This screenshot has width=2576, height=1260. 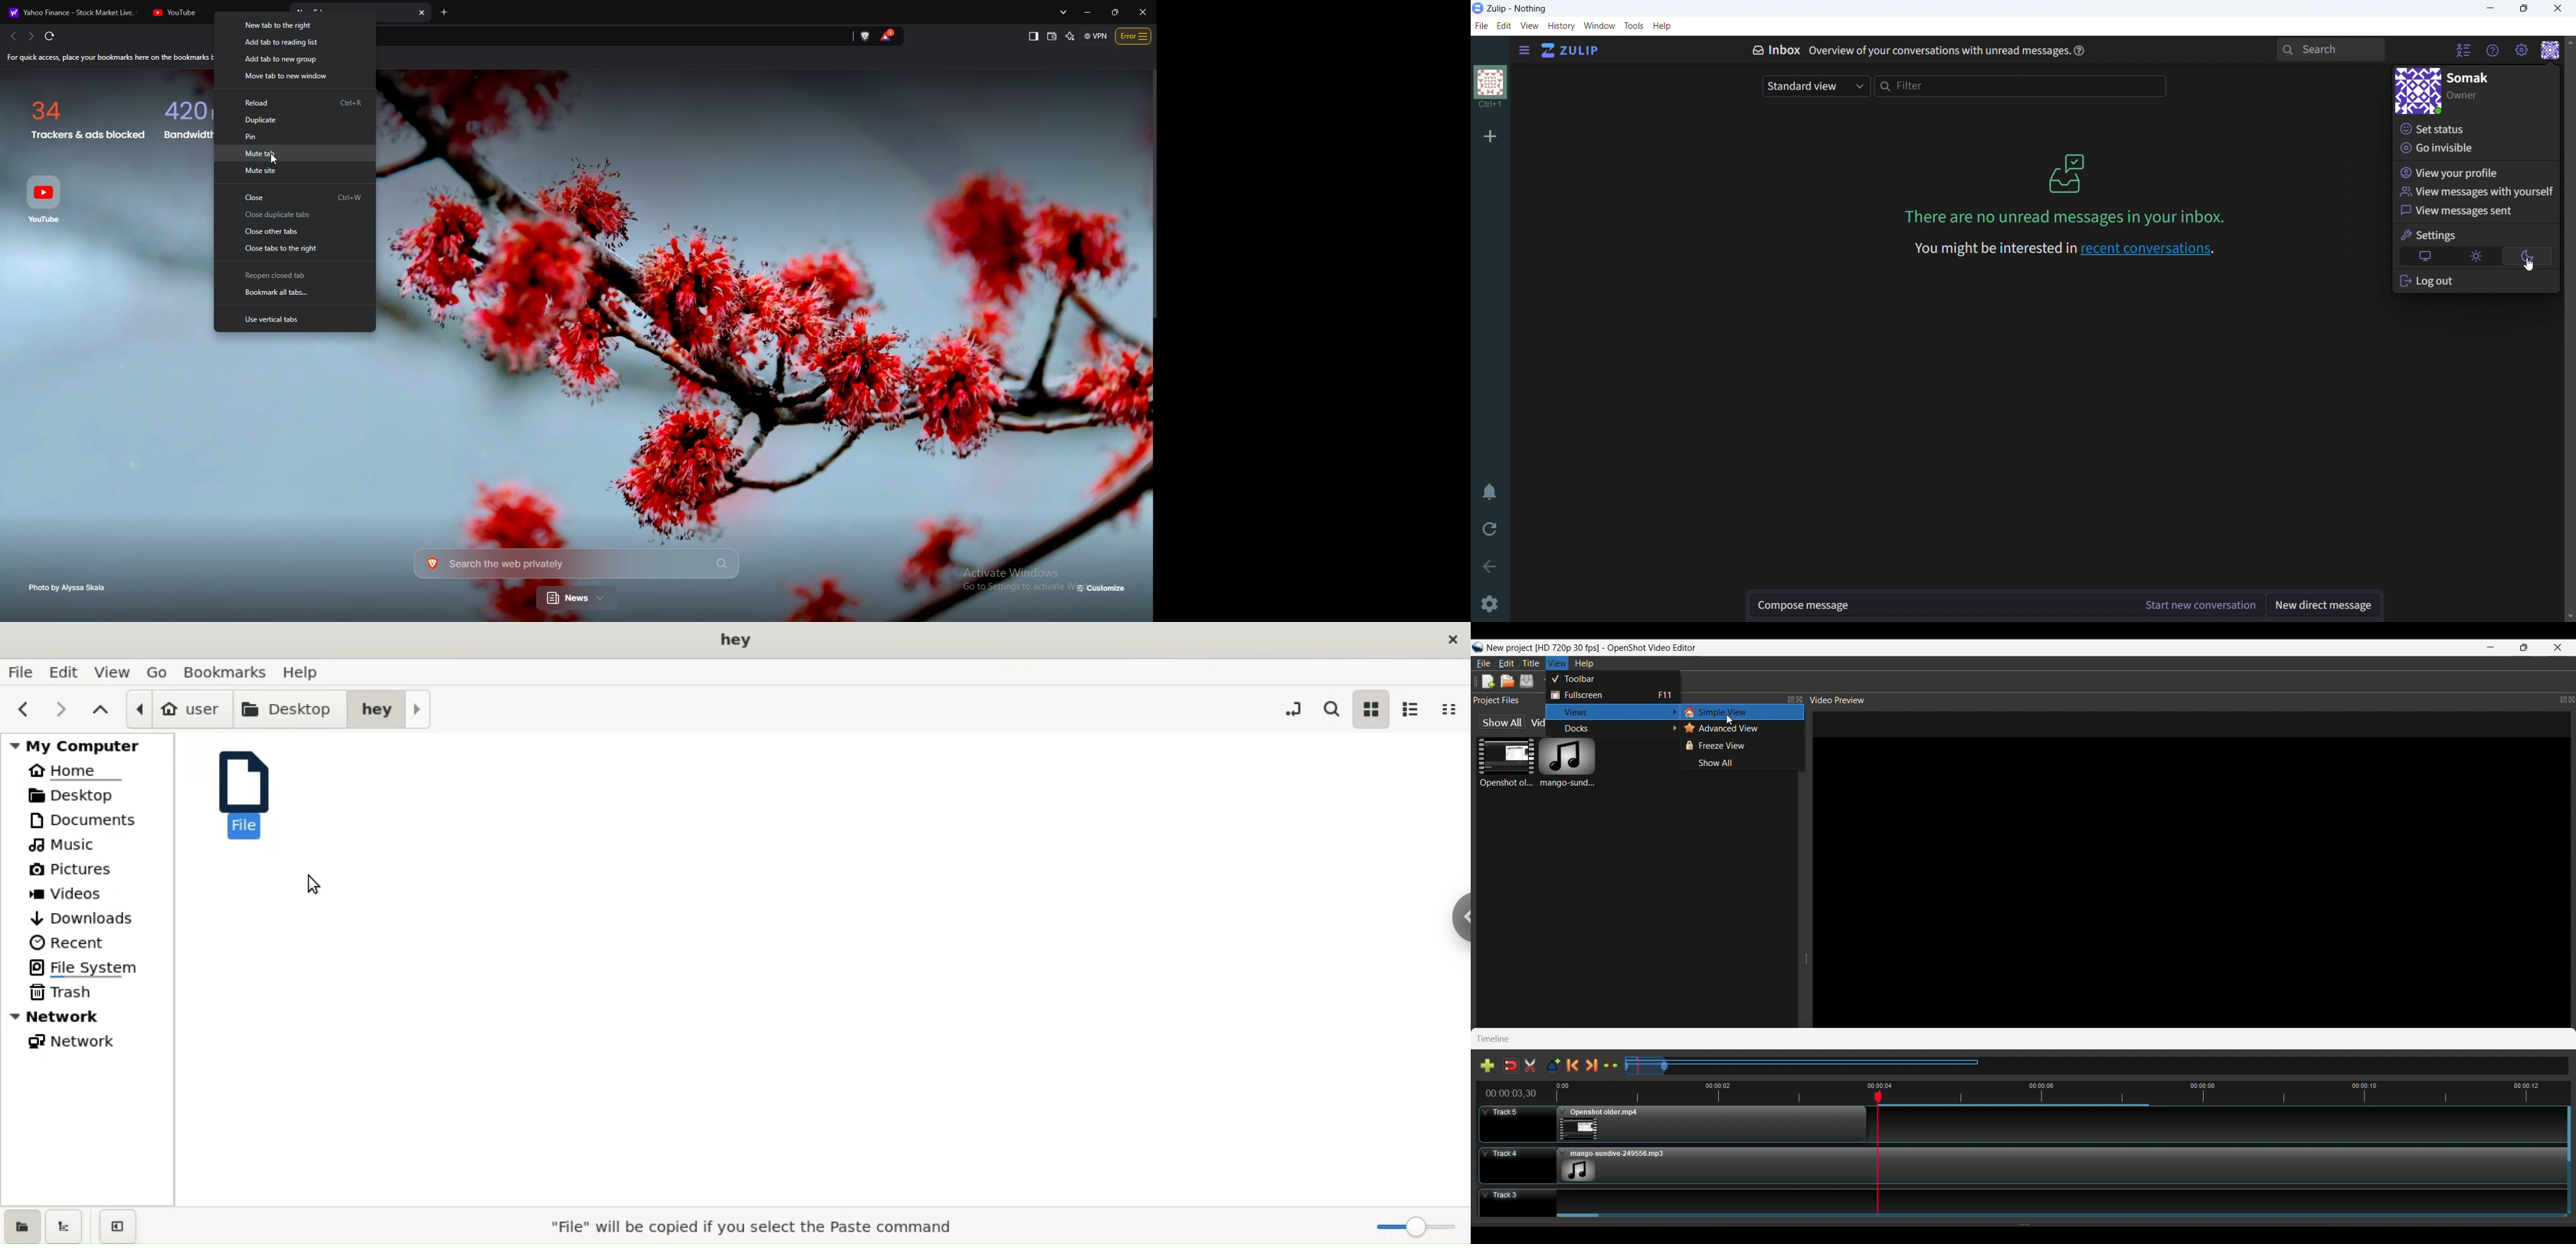 What do you see at coordinates (1662, 26) in the screenshot?
I see `help` at bounding box center [1662, 26].